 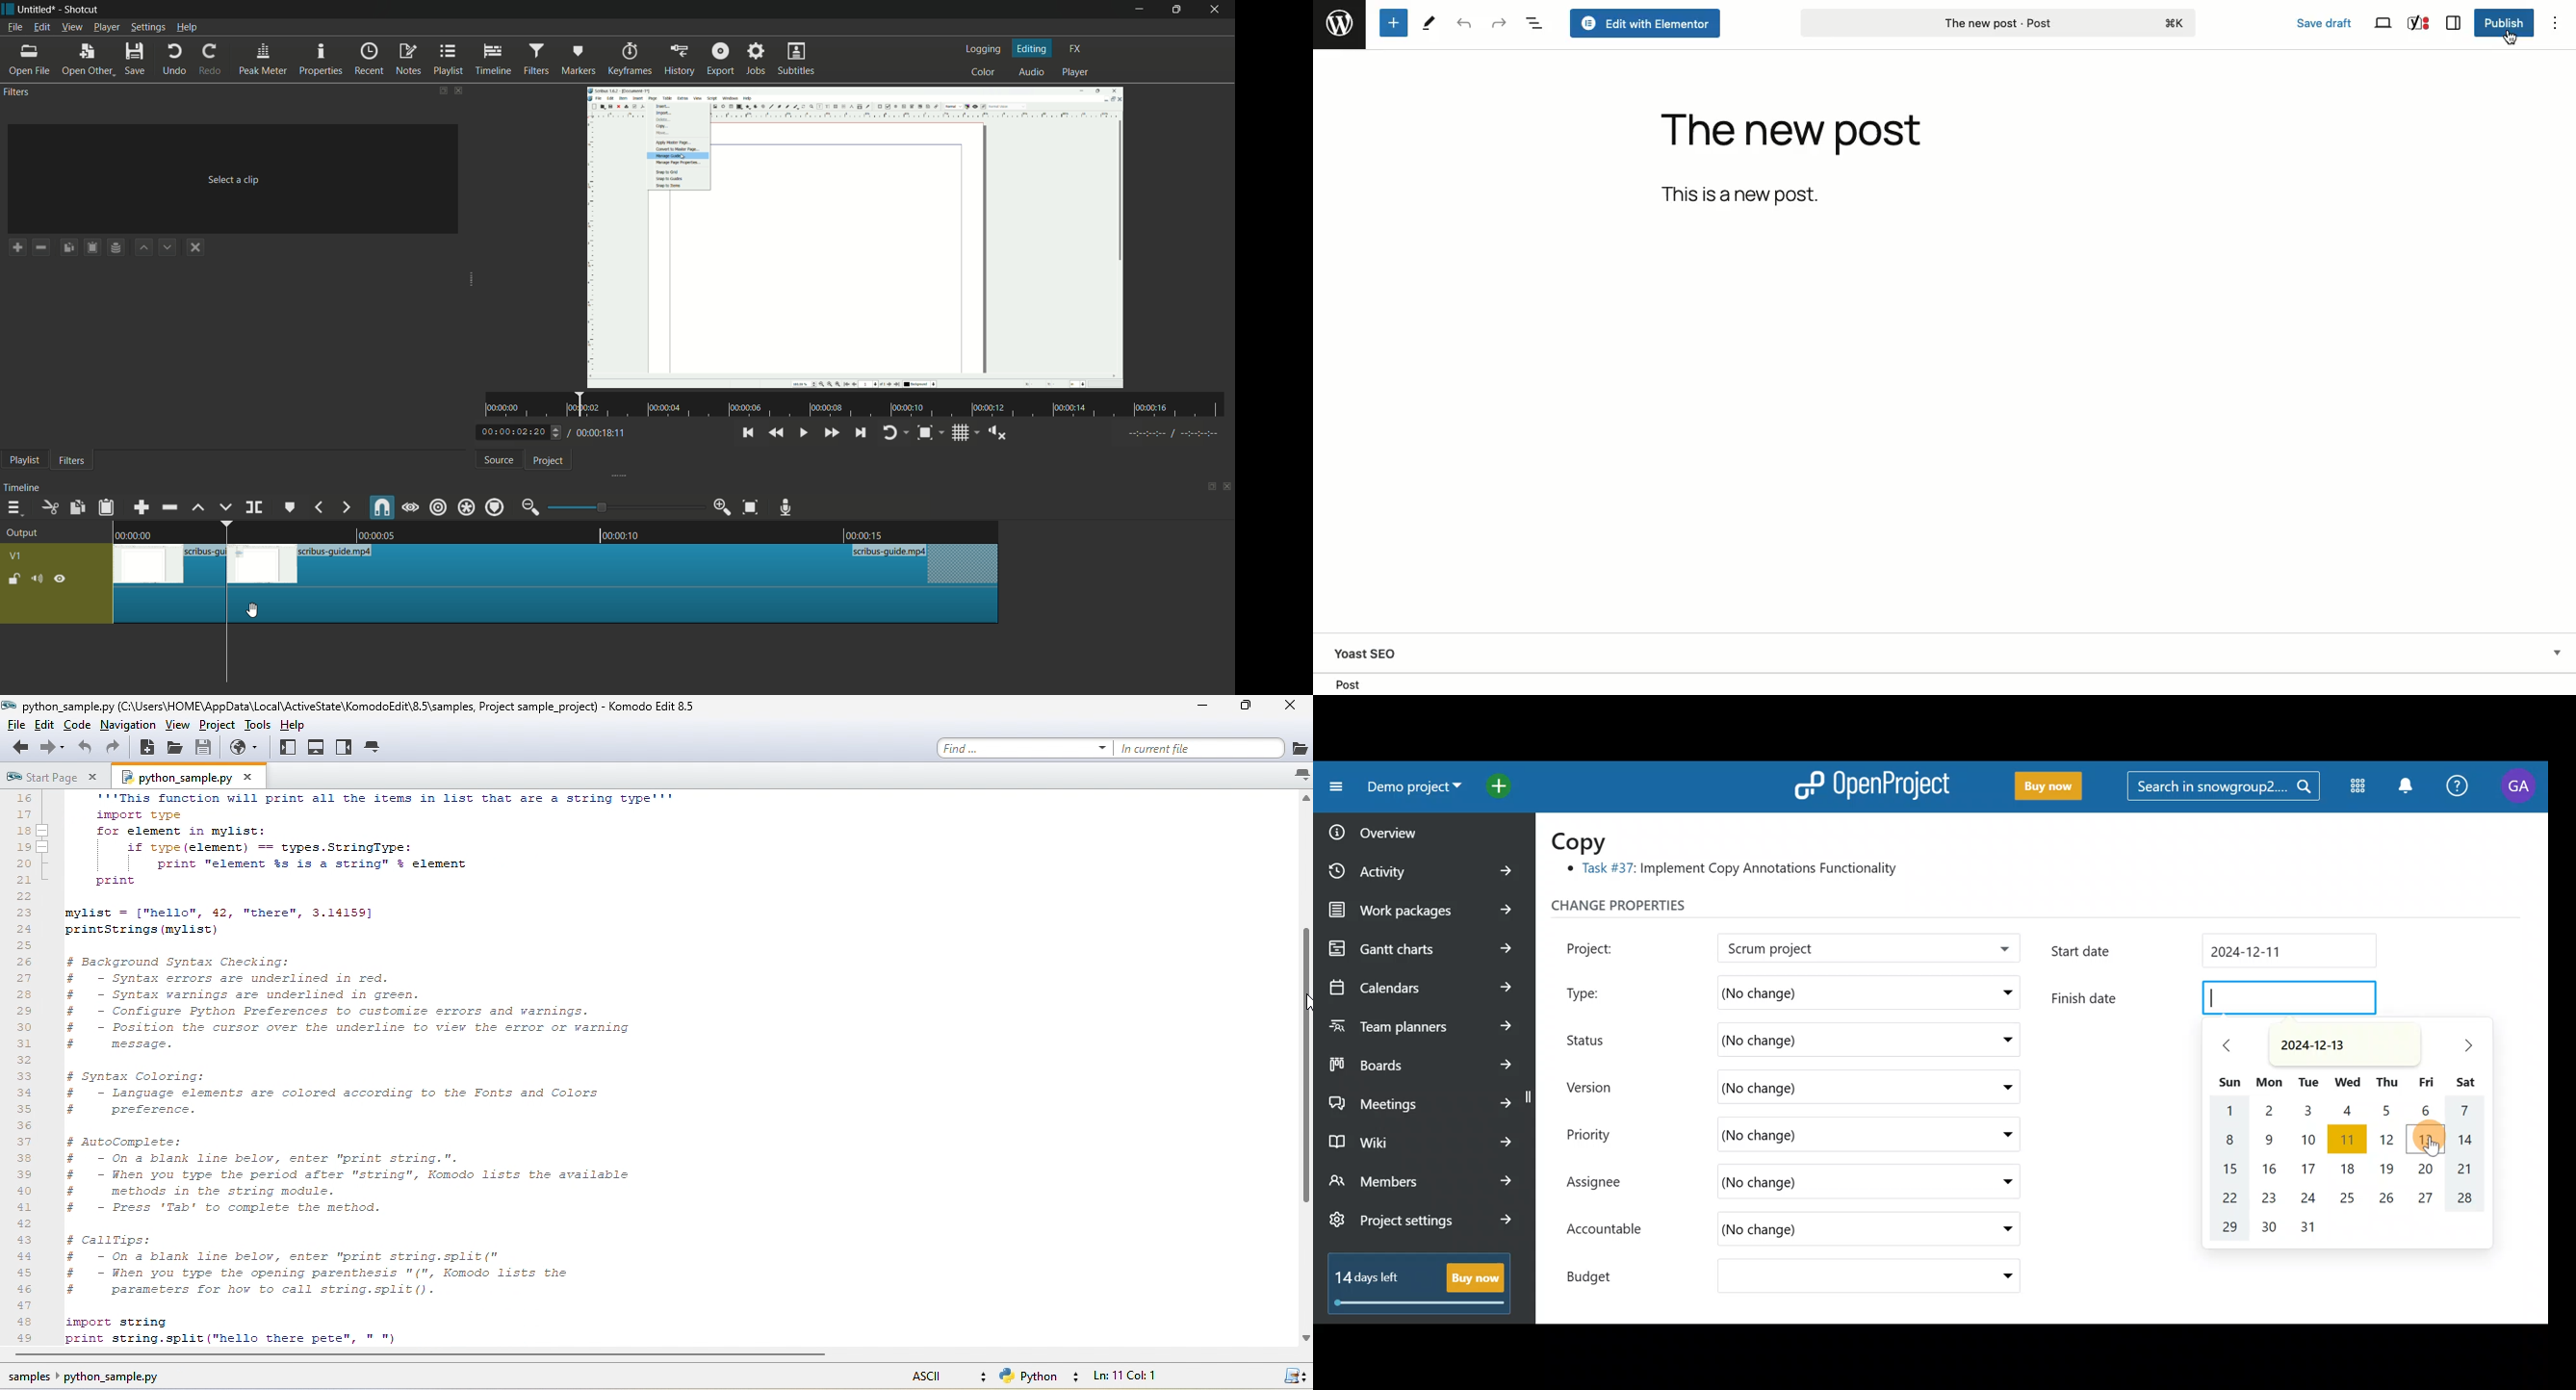 I want to click on Tue, so click(x=2309, y=1079).